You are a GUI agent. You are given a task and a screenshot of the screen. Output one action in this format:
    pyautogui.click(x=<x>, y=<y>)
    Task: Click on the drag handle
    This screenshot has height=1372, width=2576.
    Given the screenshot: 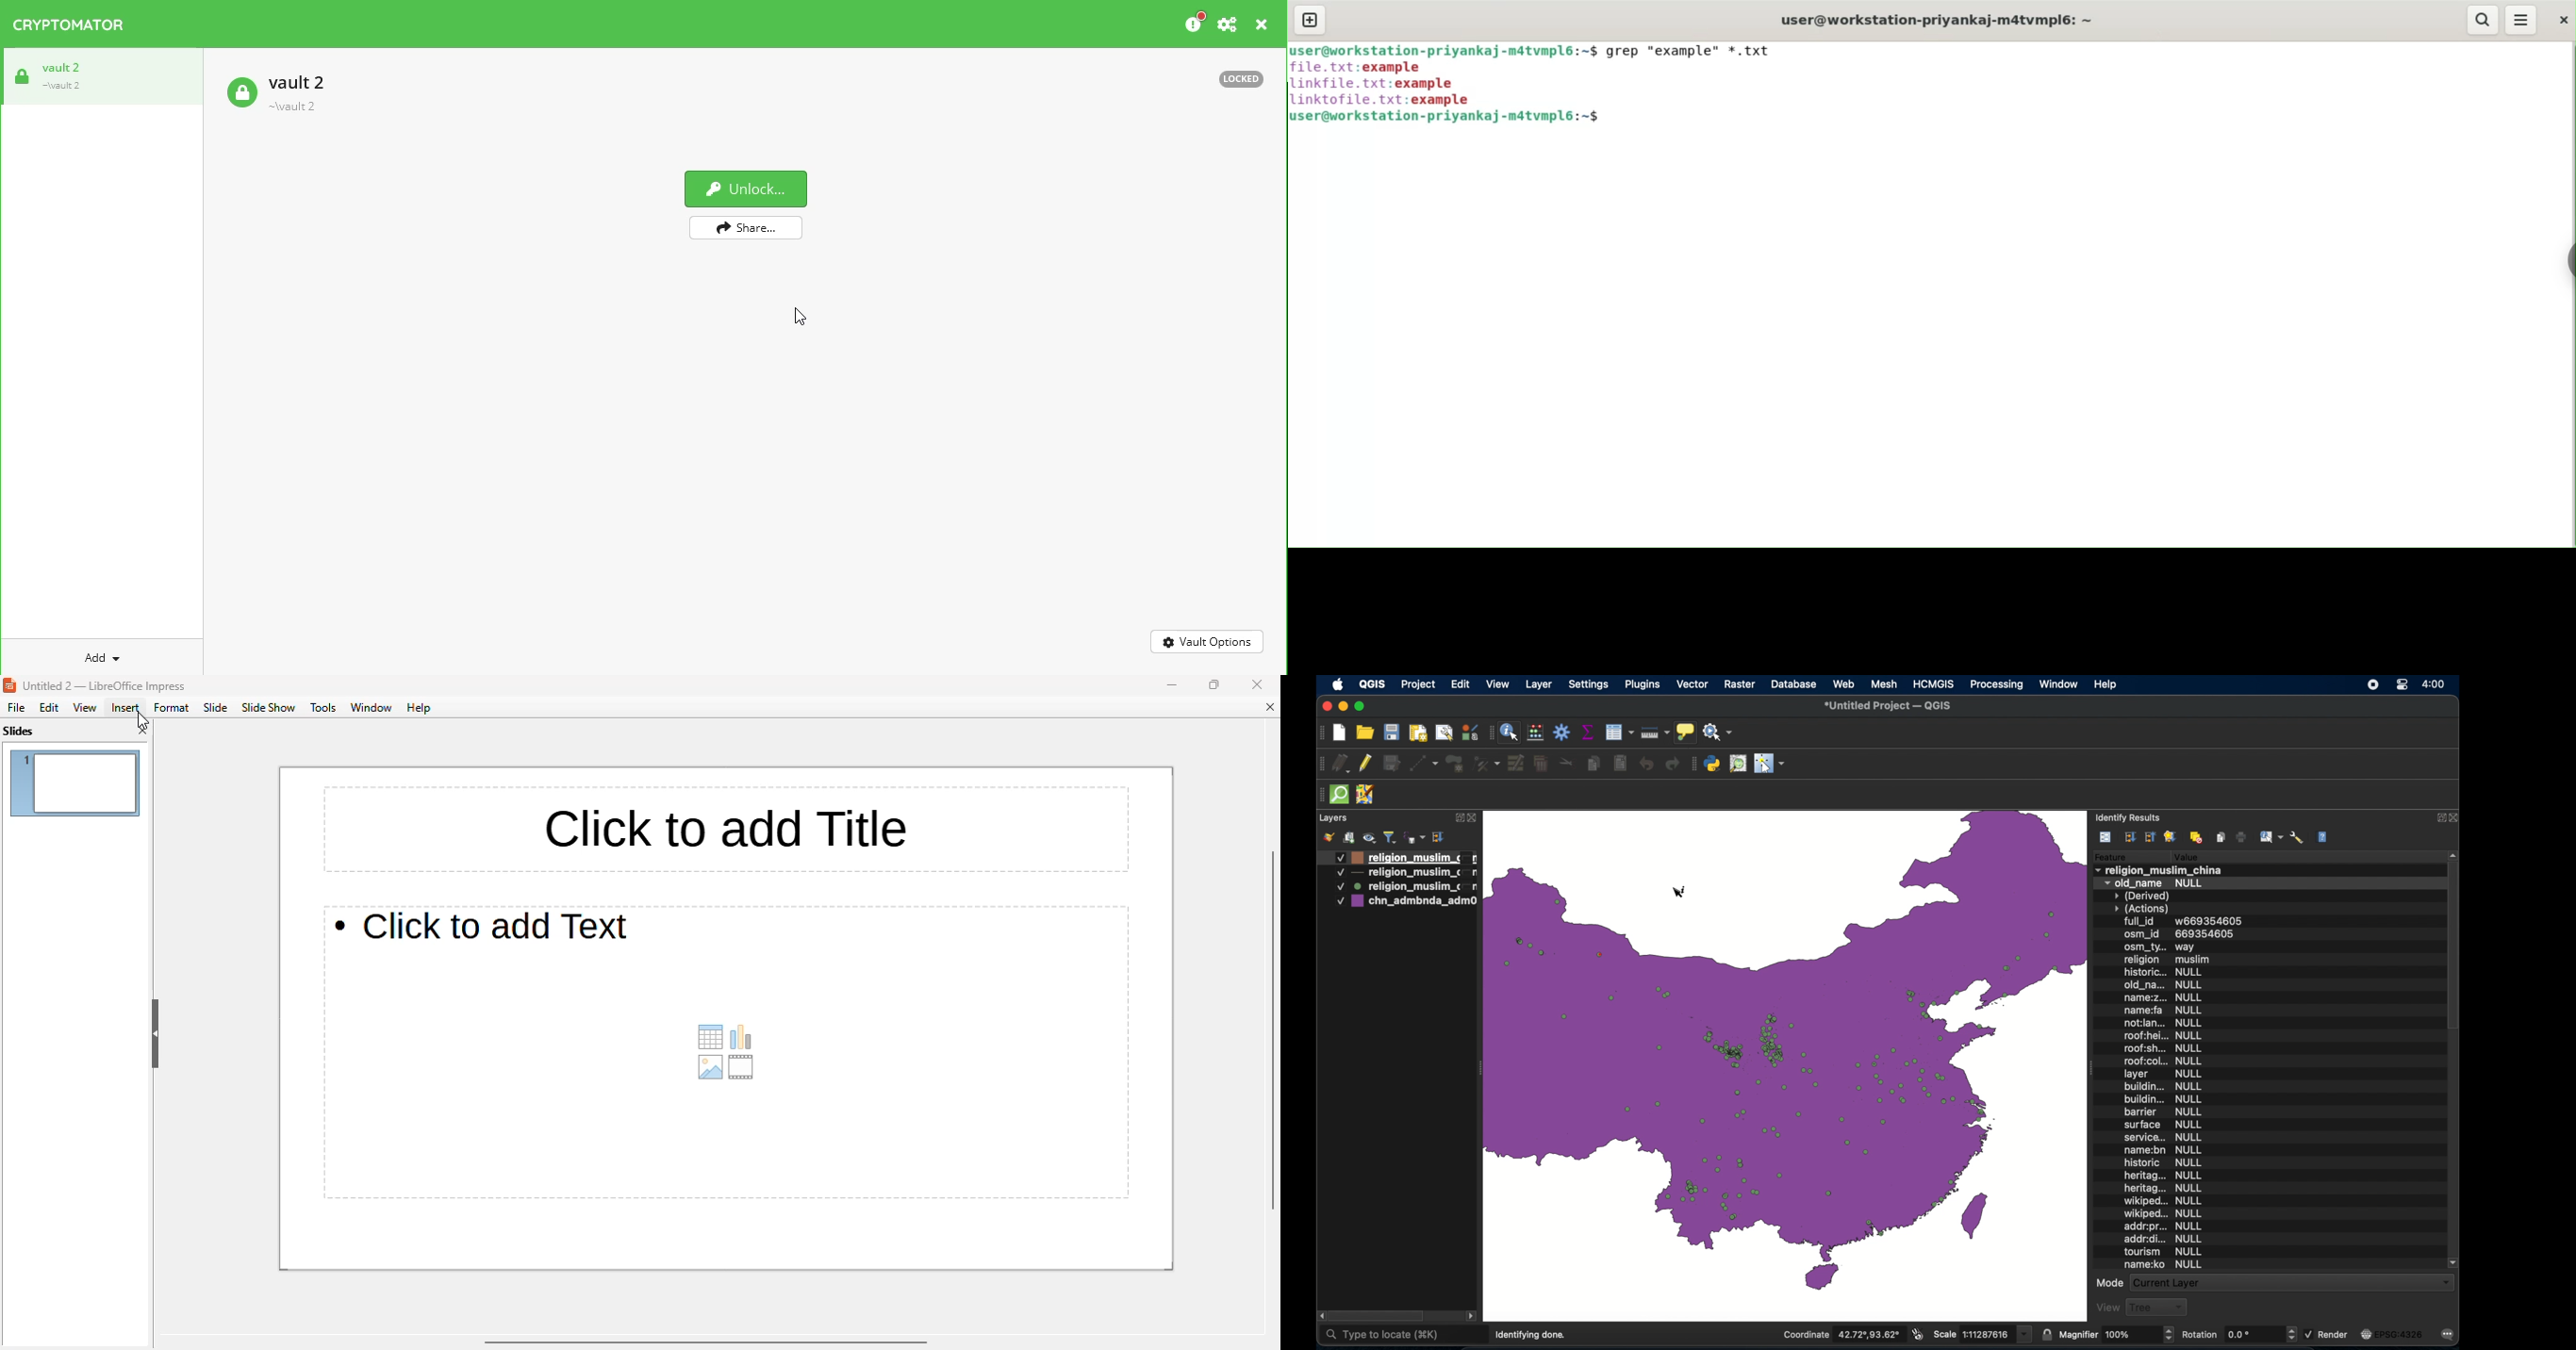 What is the action you would take?
    pyautogui.click(x=1489, y=733)
    